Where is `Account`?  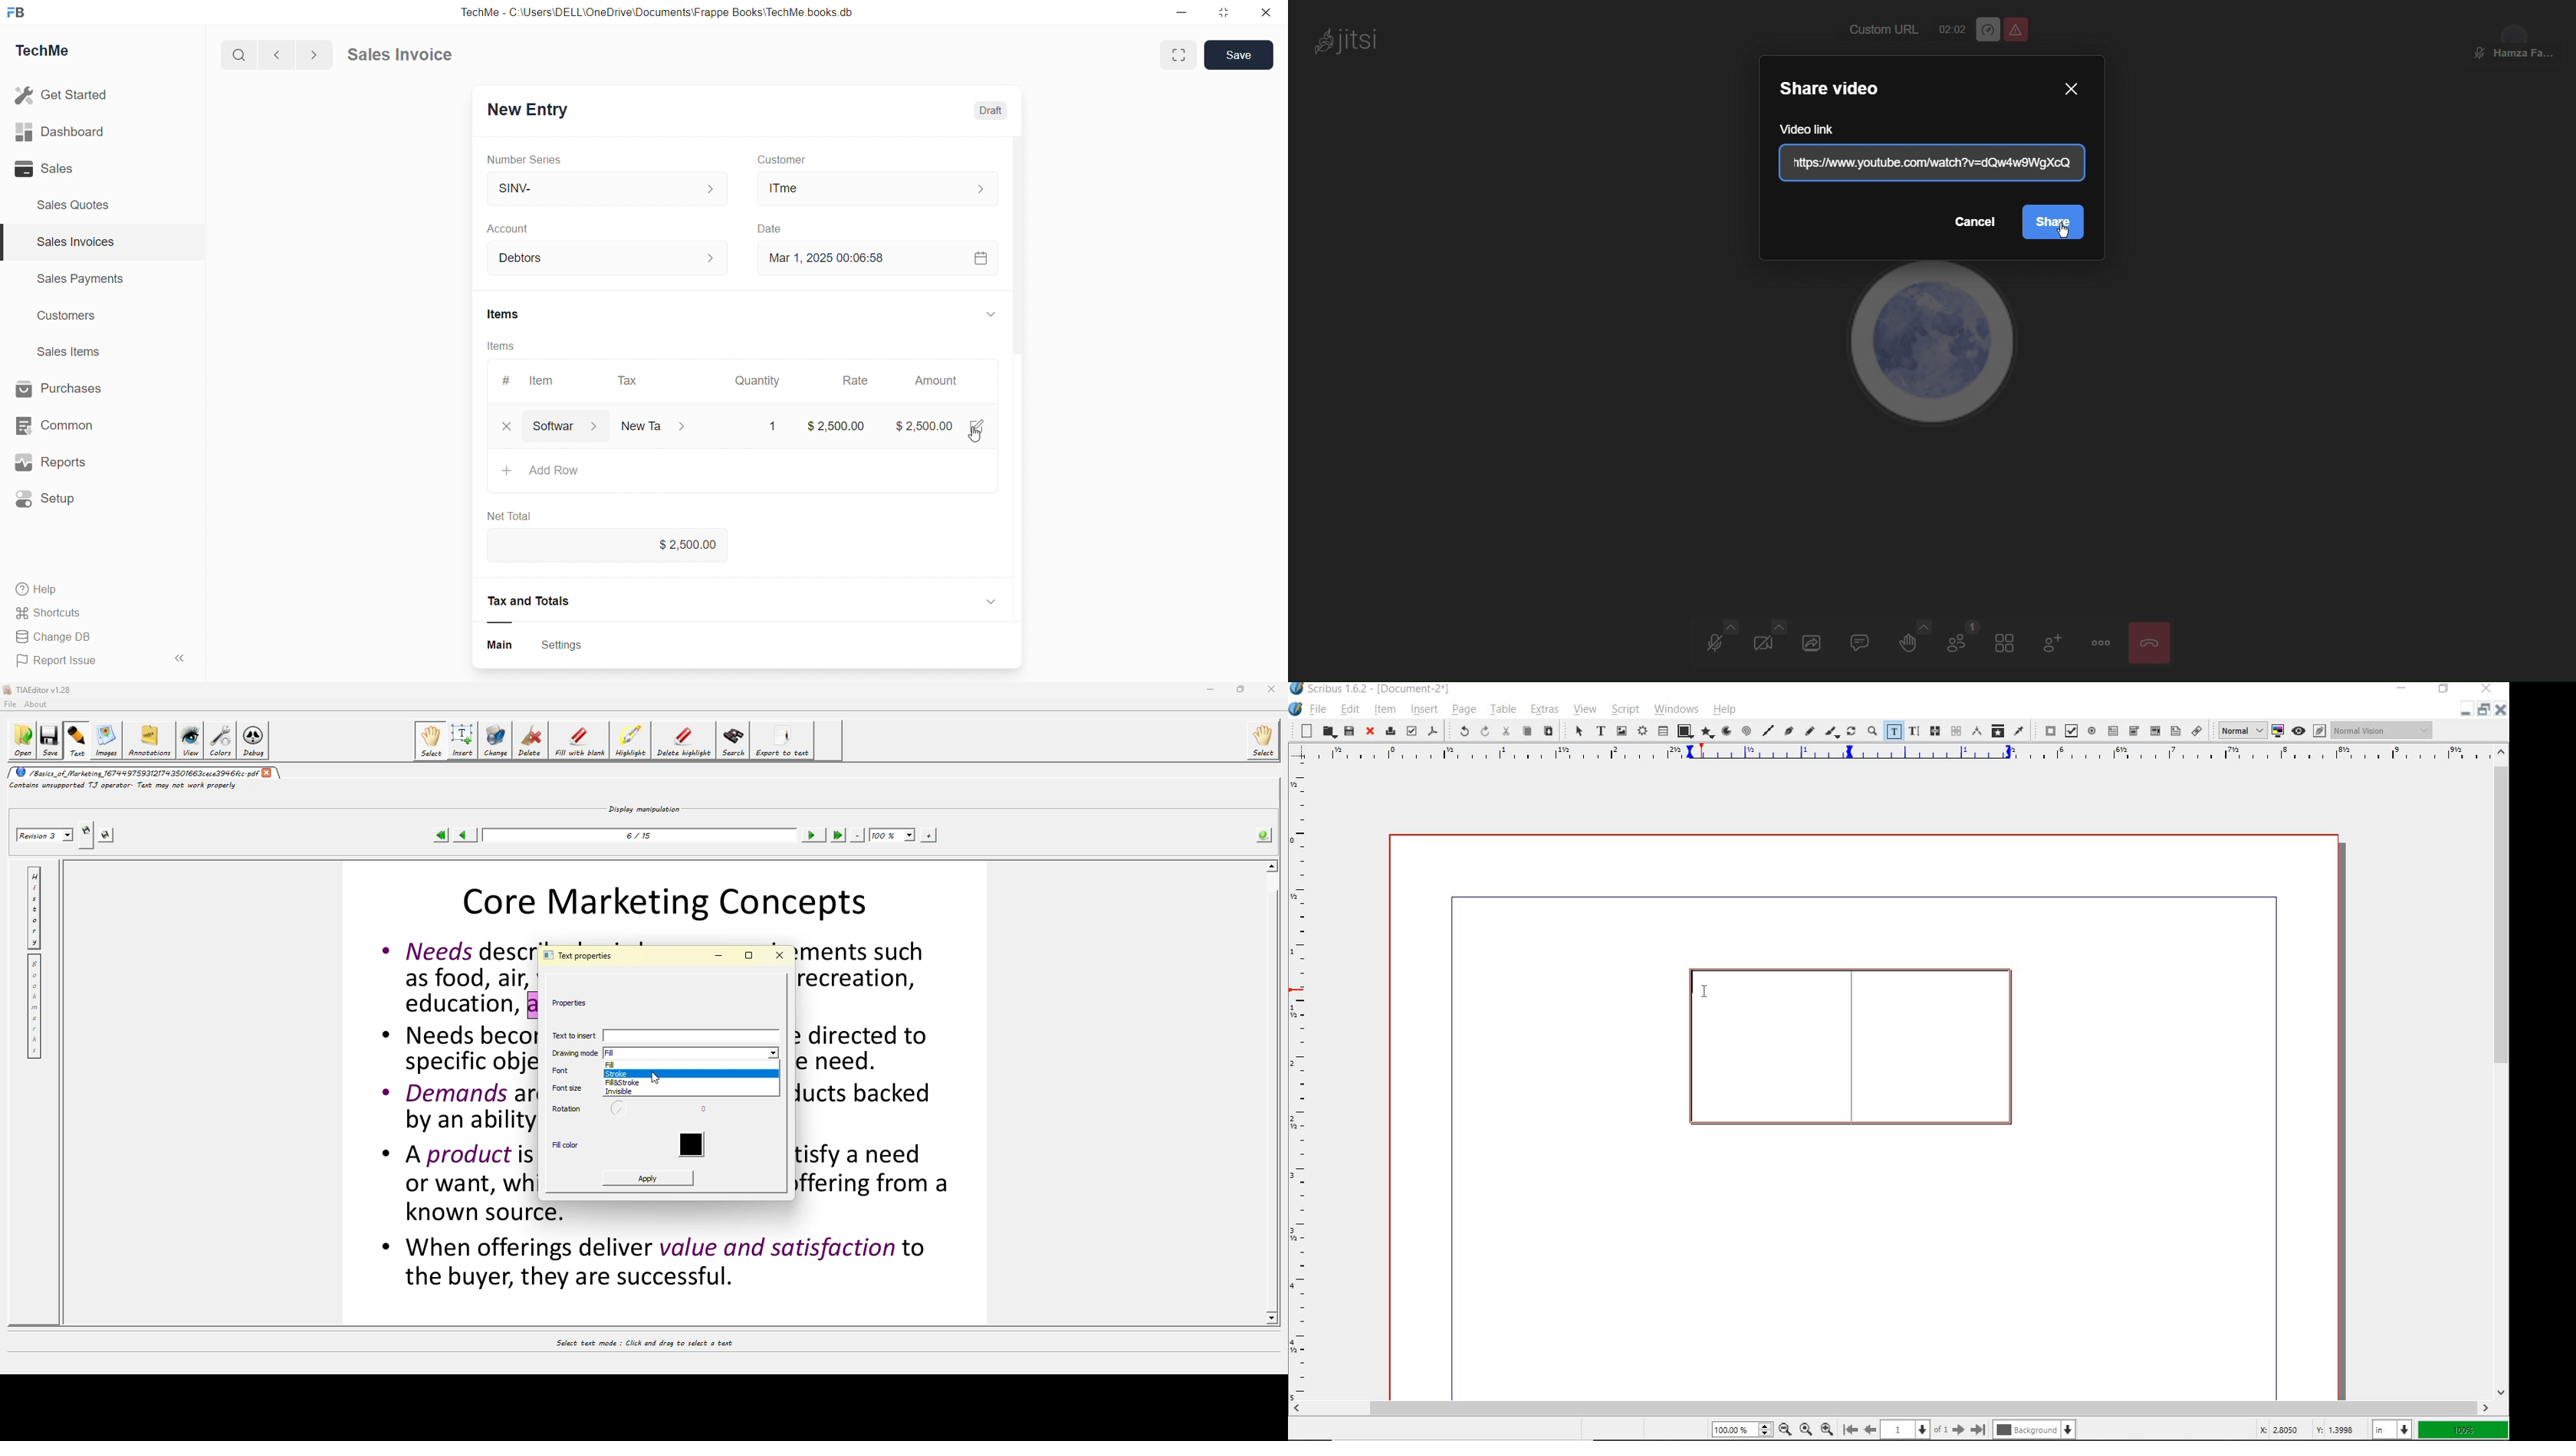
Account is located at coordinates (529, 230).